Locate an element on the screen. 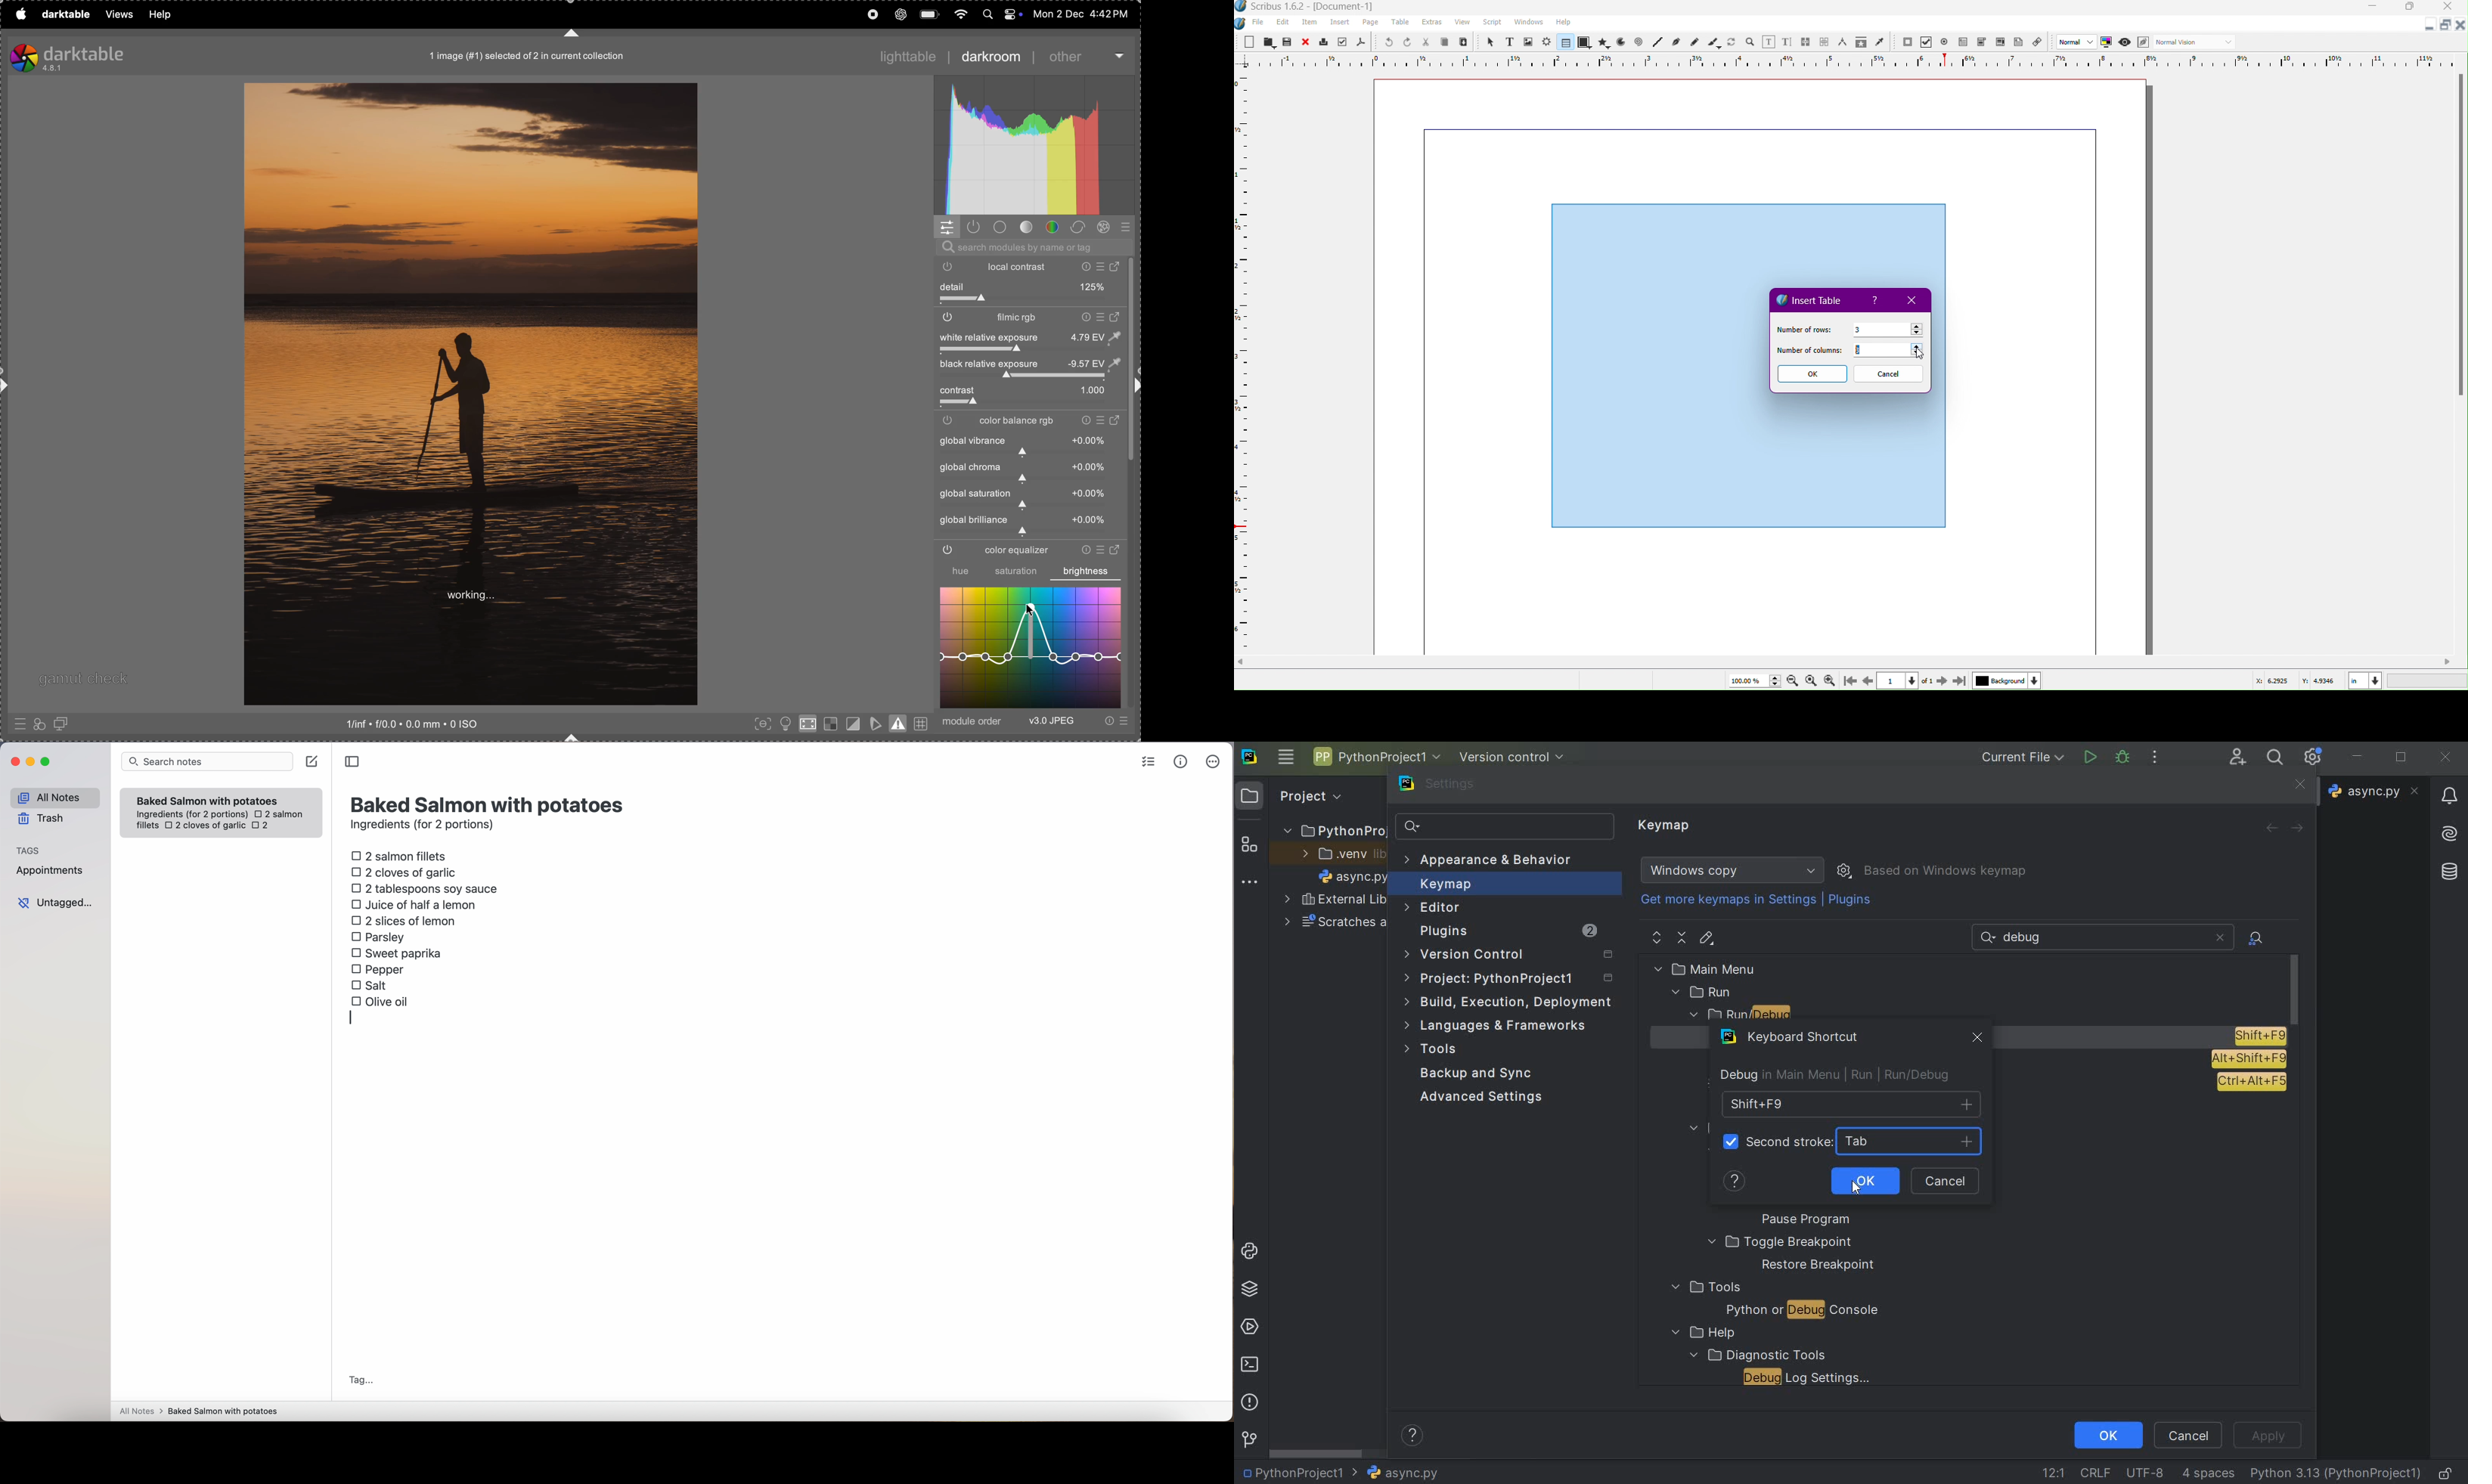 This screenshot has width=2492, height=1484. Script is located at coordinates (1492, 23).